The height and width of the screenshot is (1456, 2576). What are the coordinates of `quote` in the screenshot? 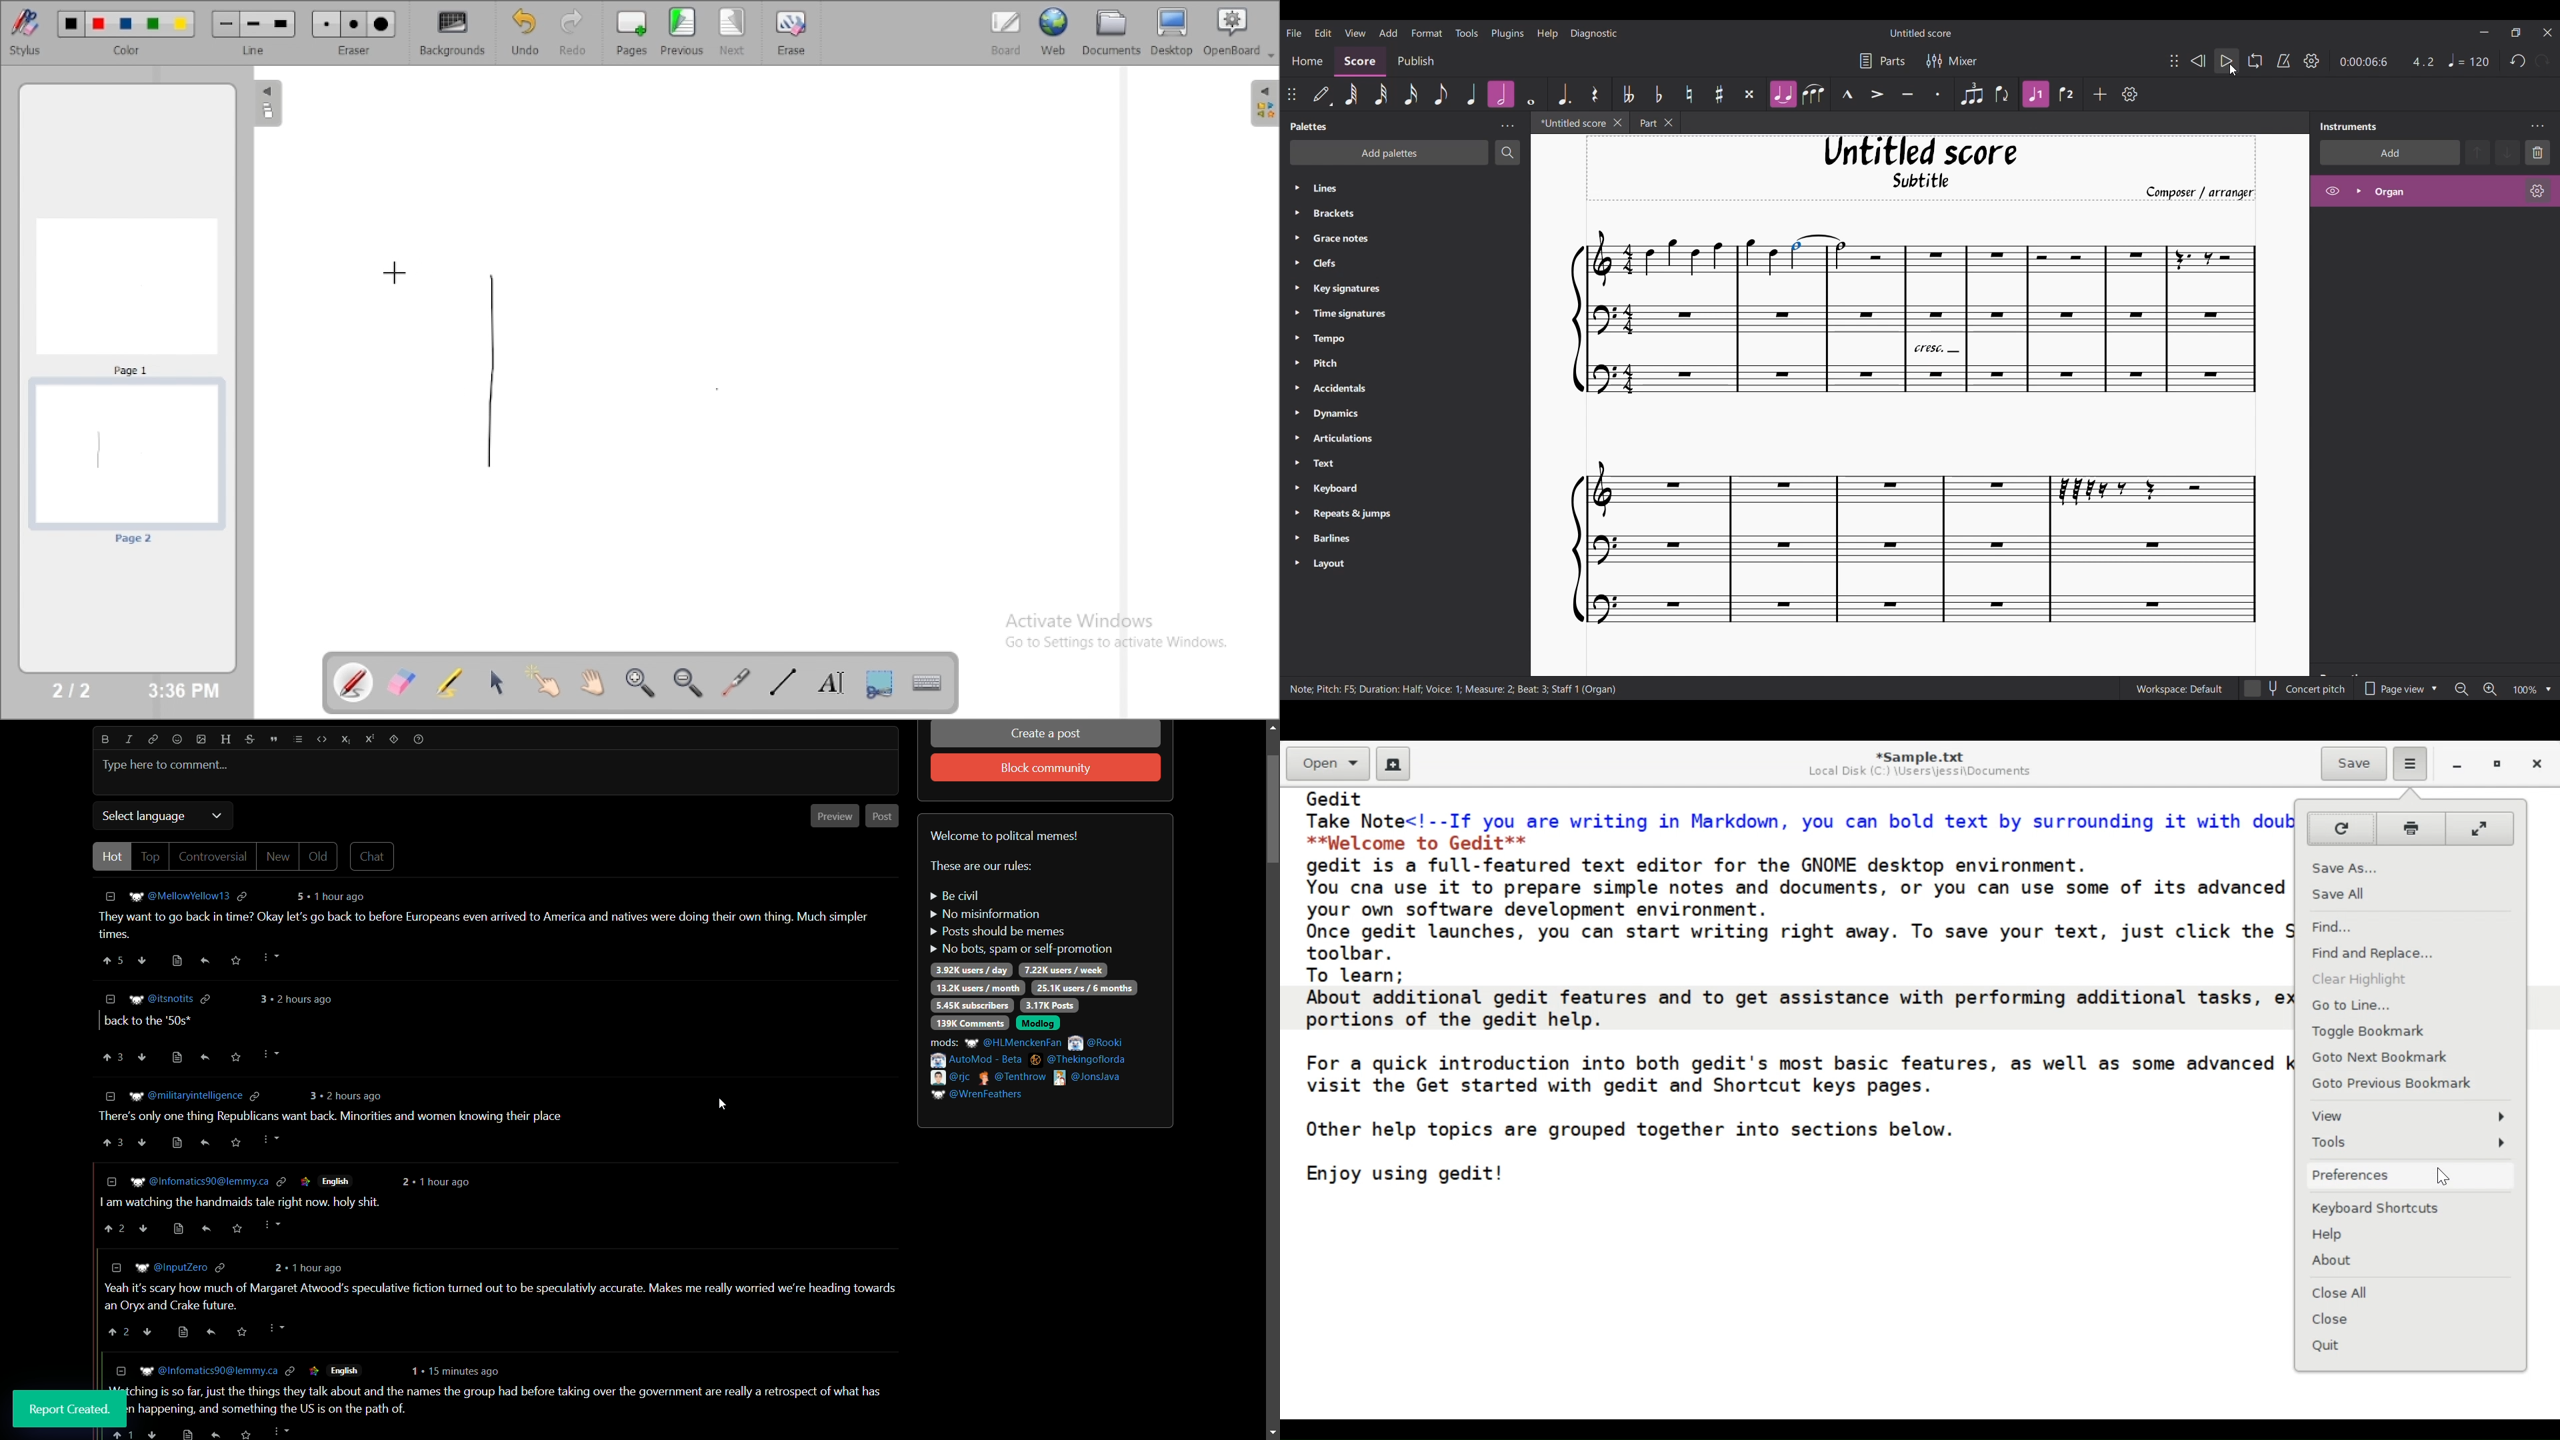 It's located at (273, 739).